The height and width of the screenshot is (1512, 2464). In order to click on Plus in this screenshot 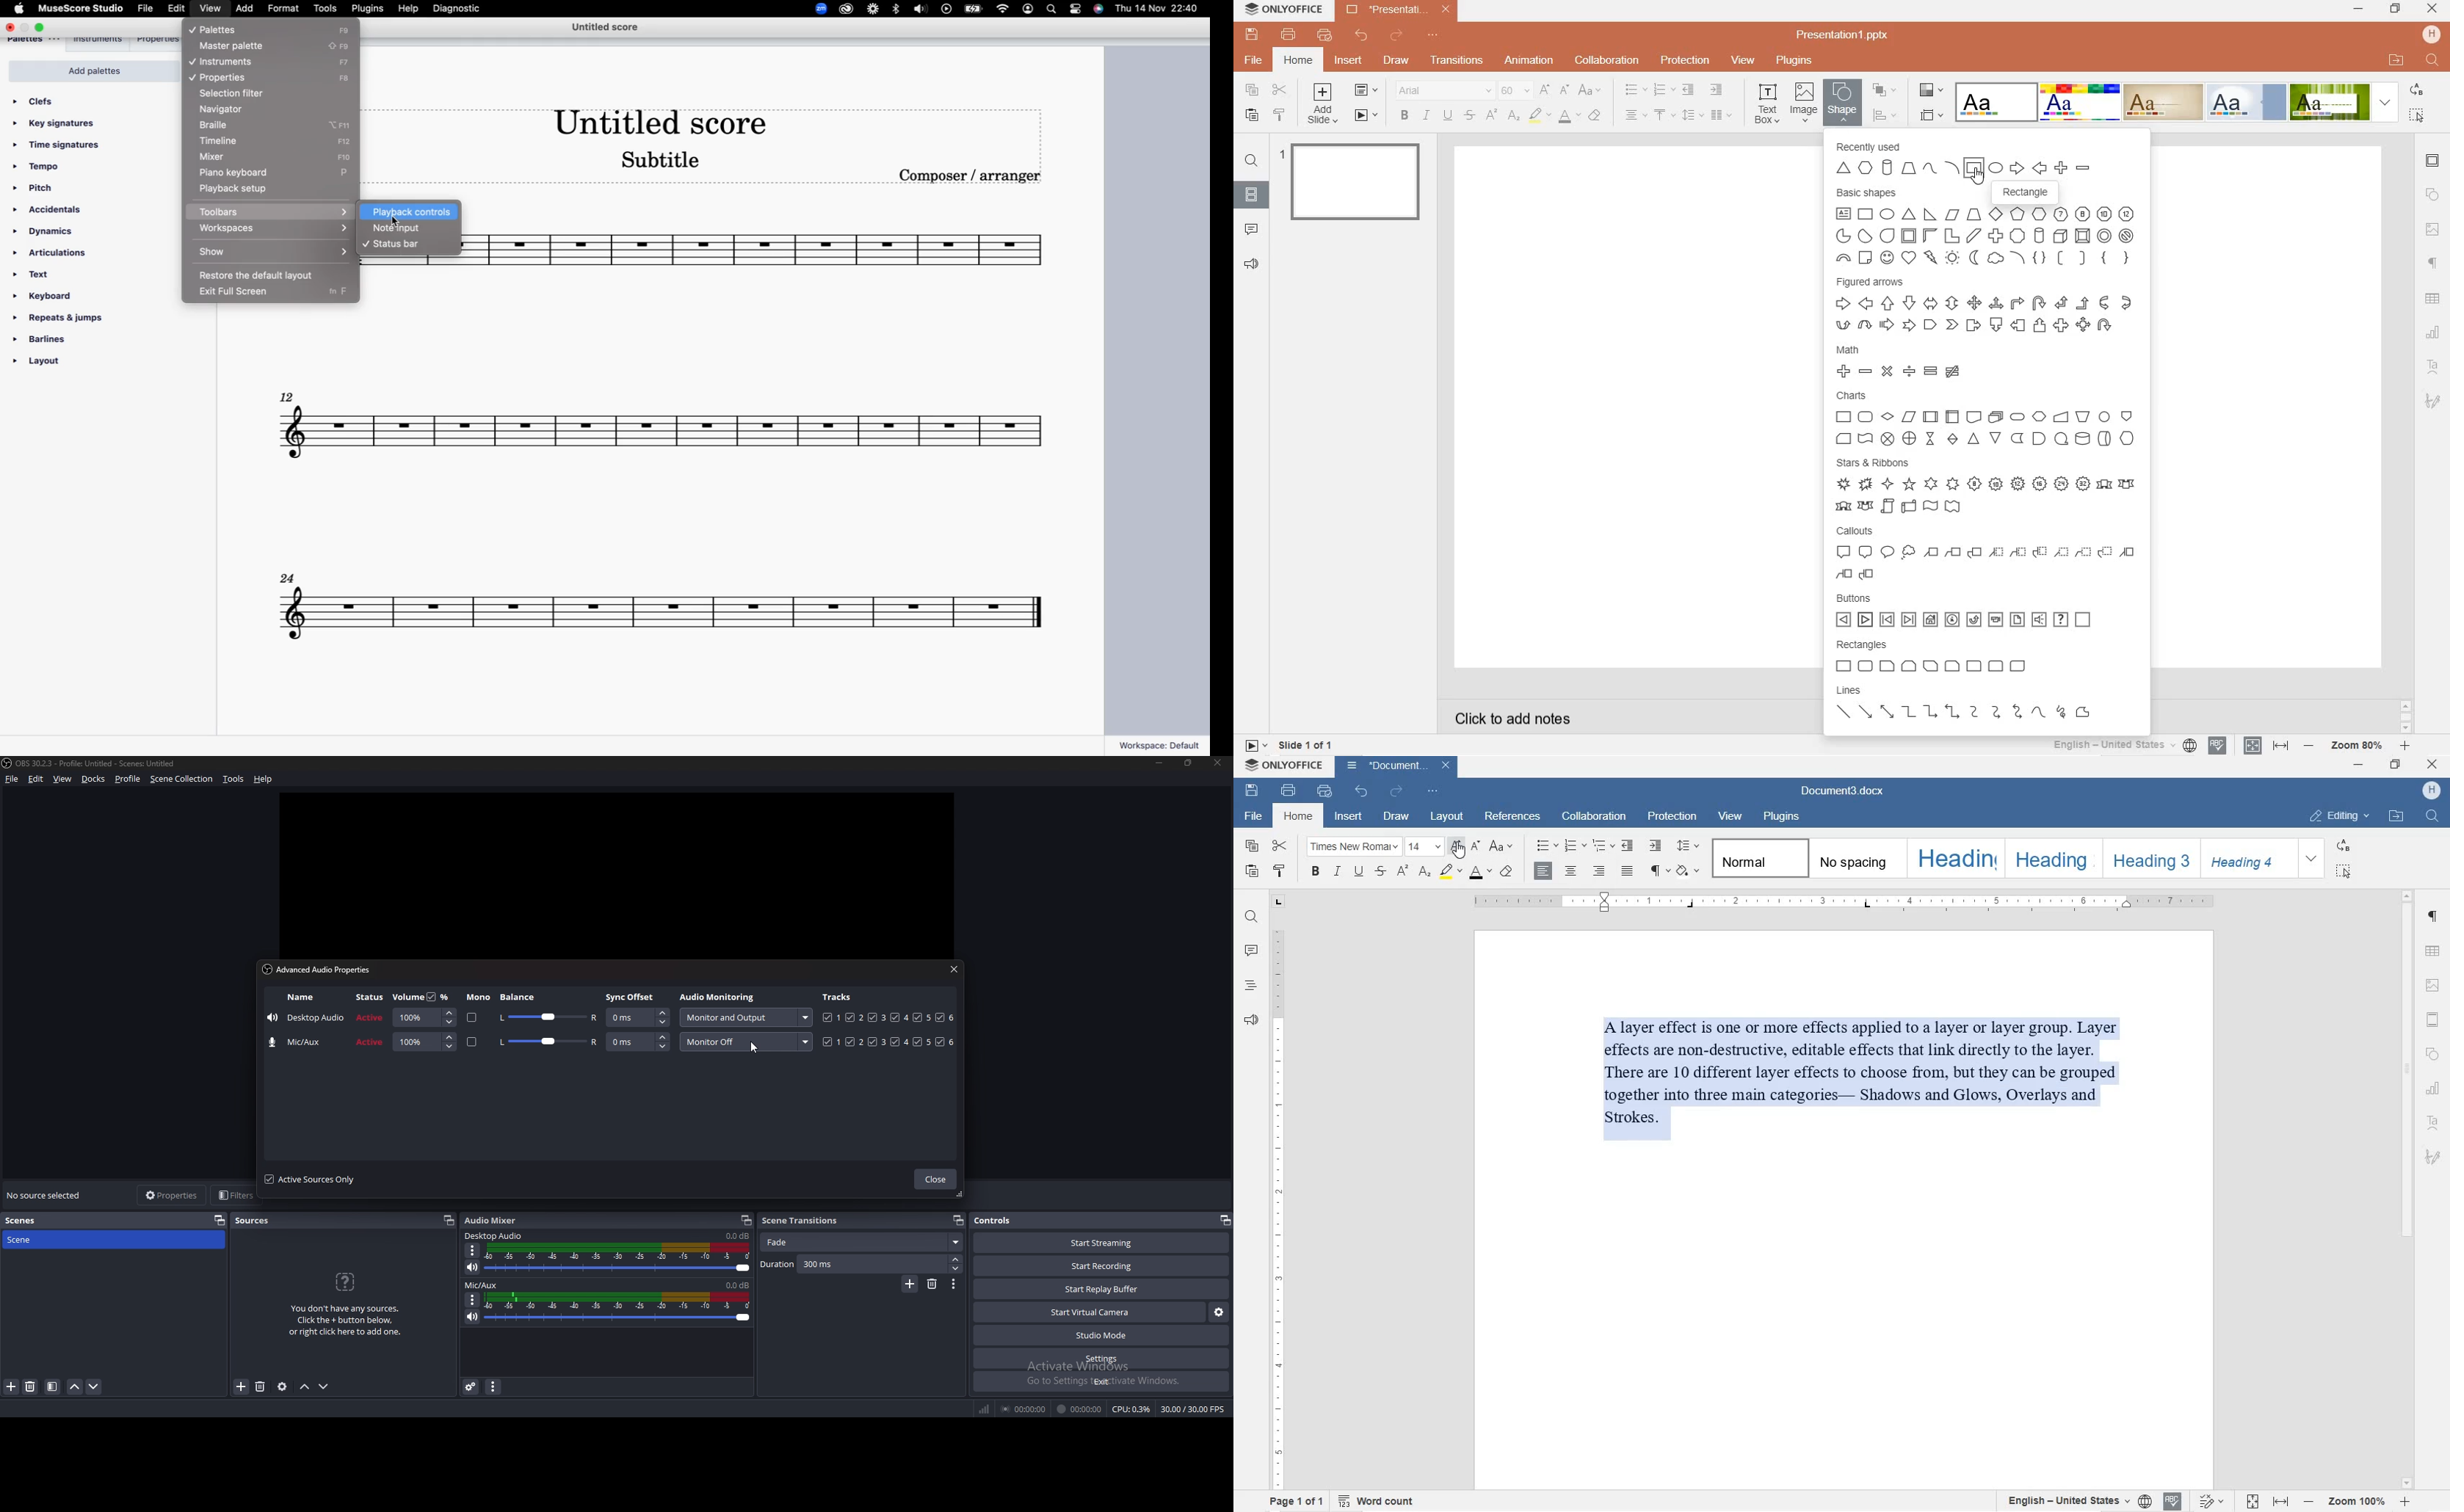, I will do `click(2061, 168)`.